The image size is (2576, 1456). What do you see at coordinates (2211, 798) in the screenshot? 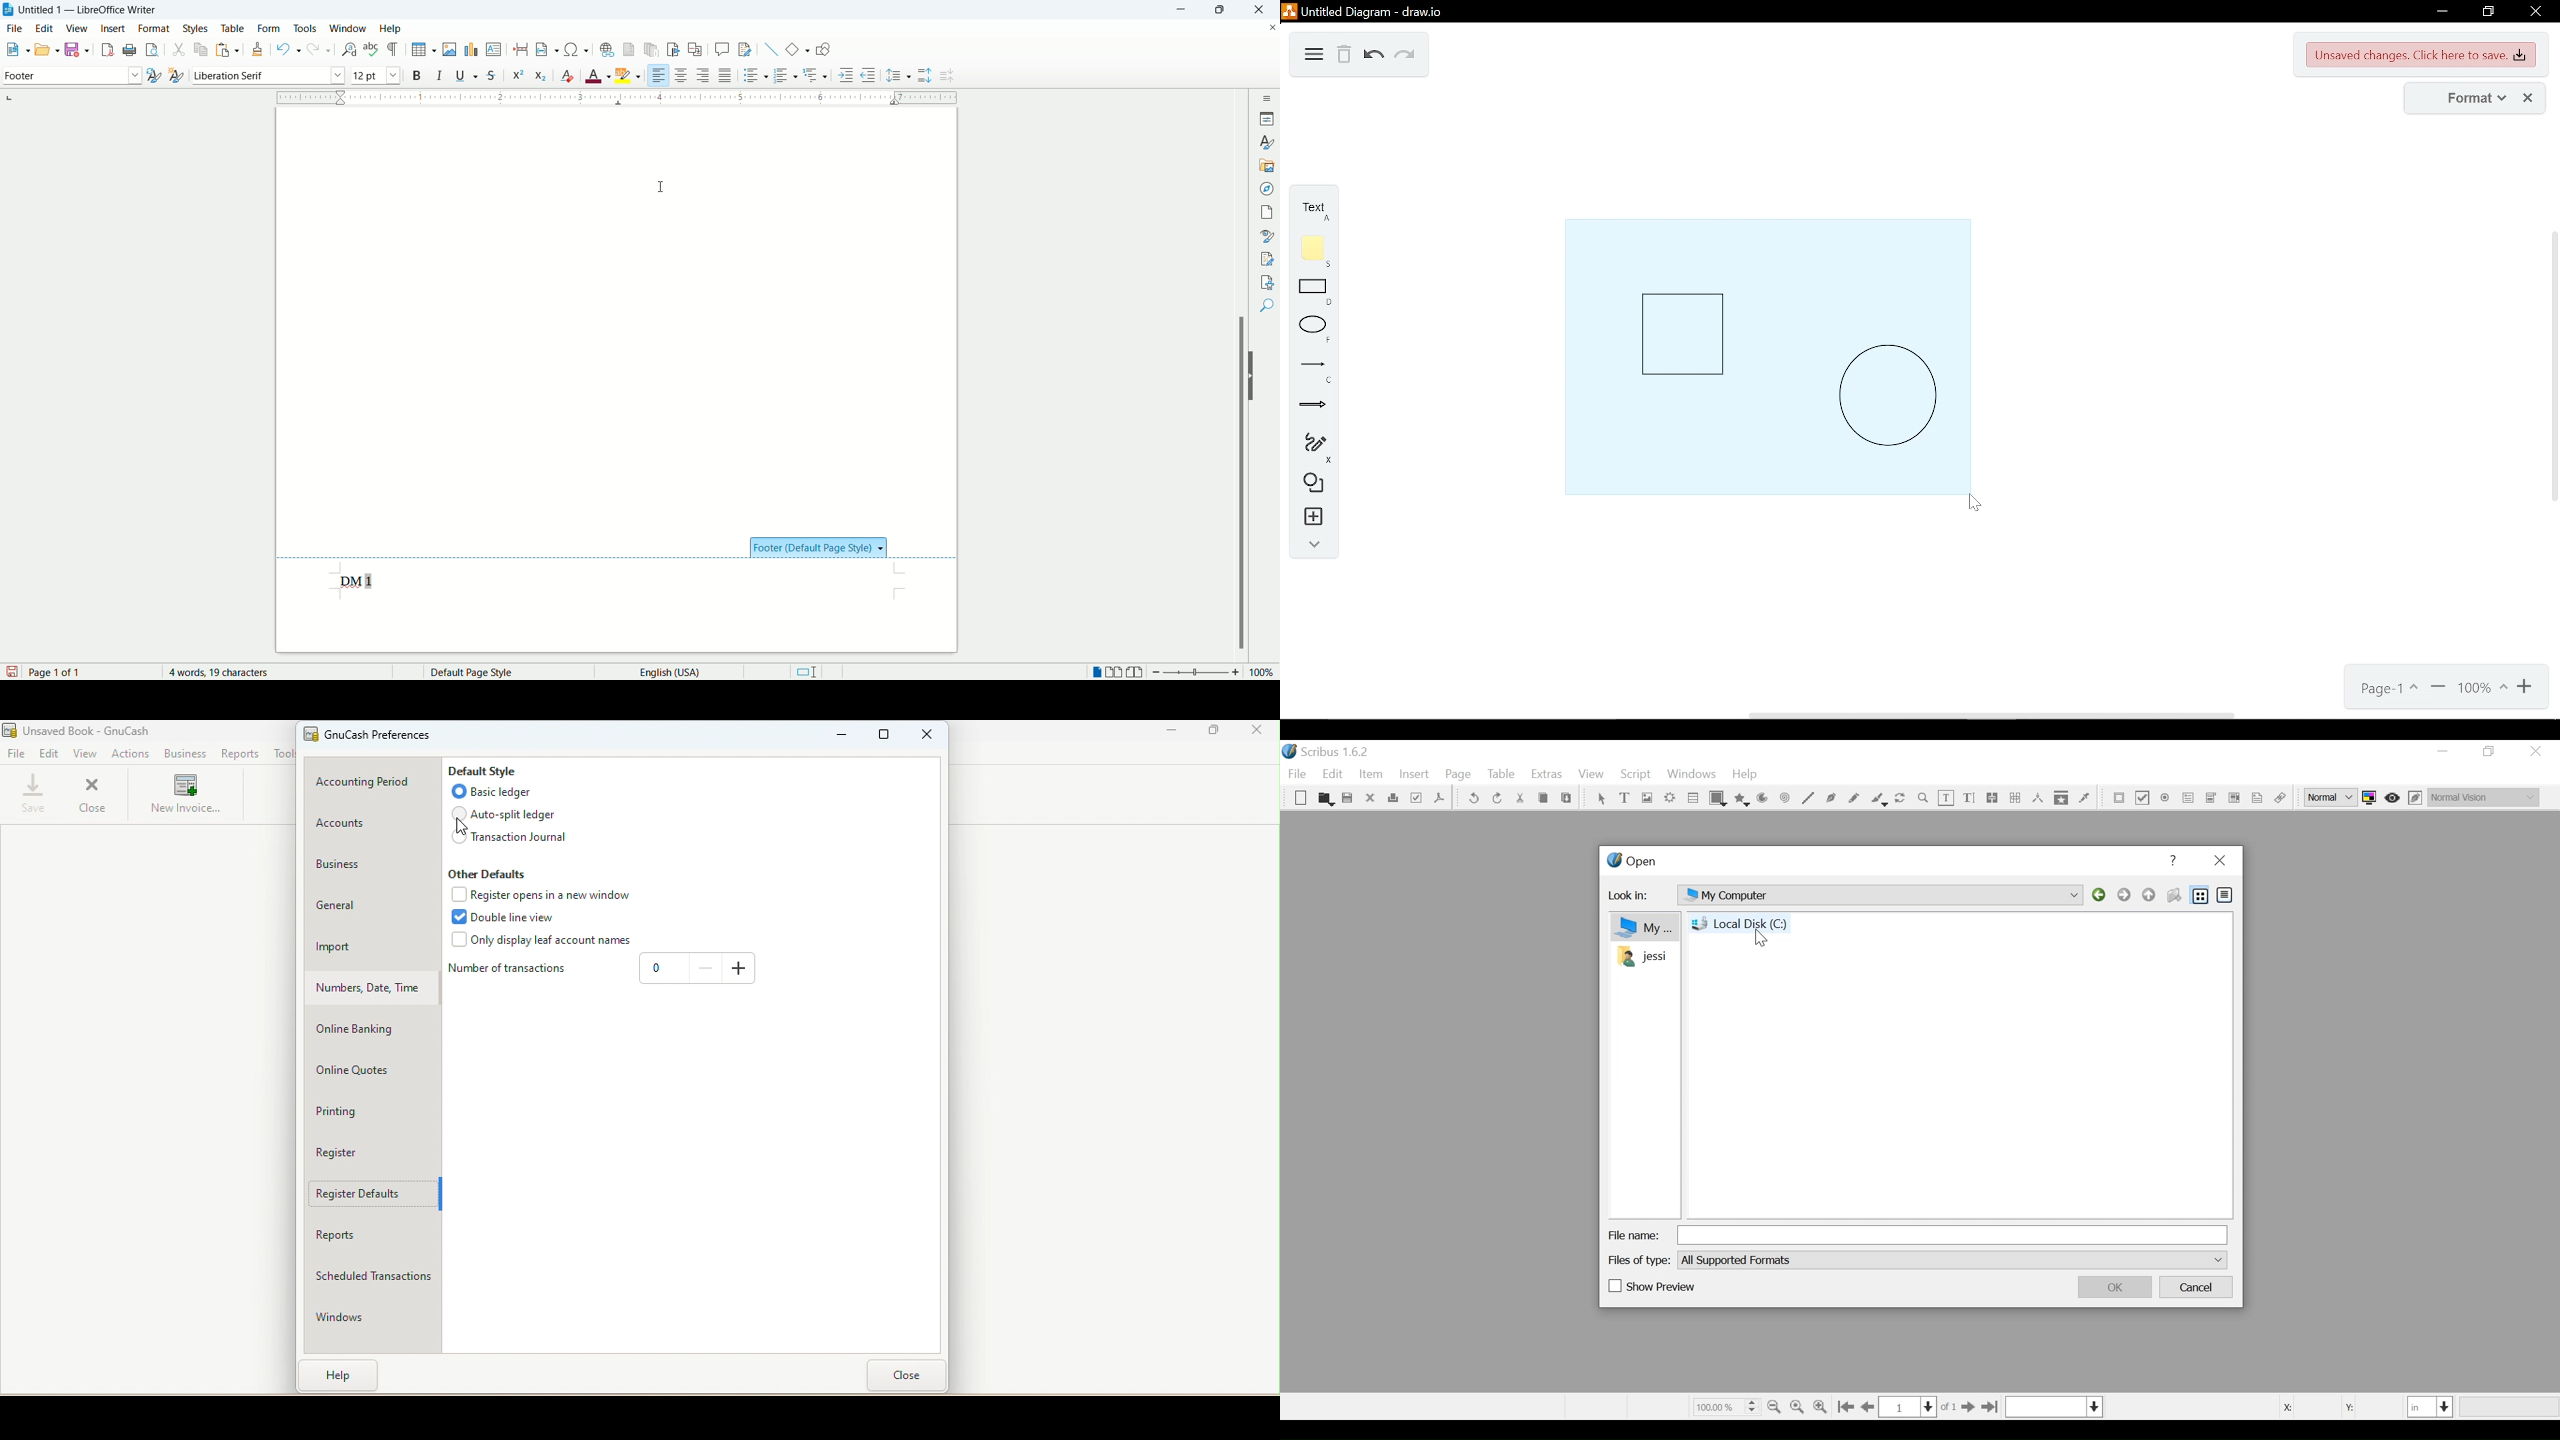
I see `PDF List Box` at bounding box center [2211, 798].